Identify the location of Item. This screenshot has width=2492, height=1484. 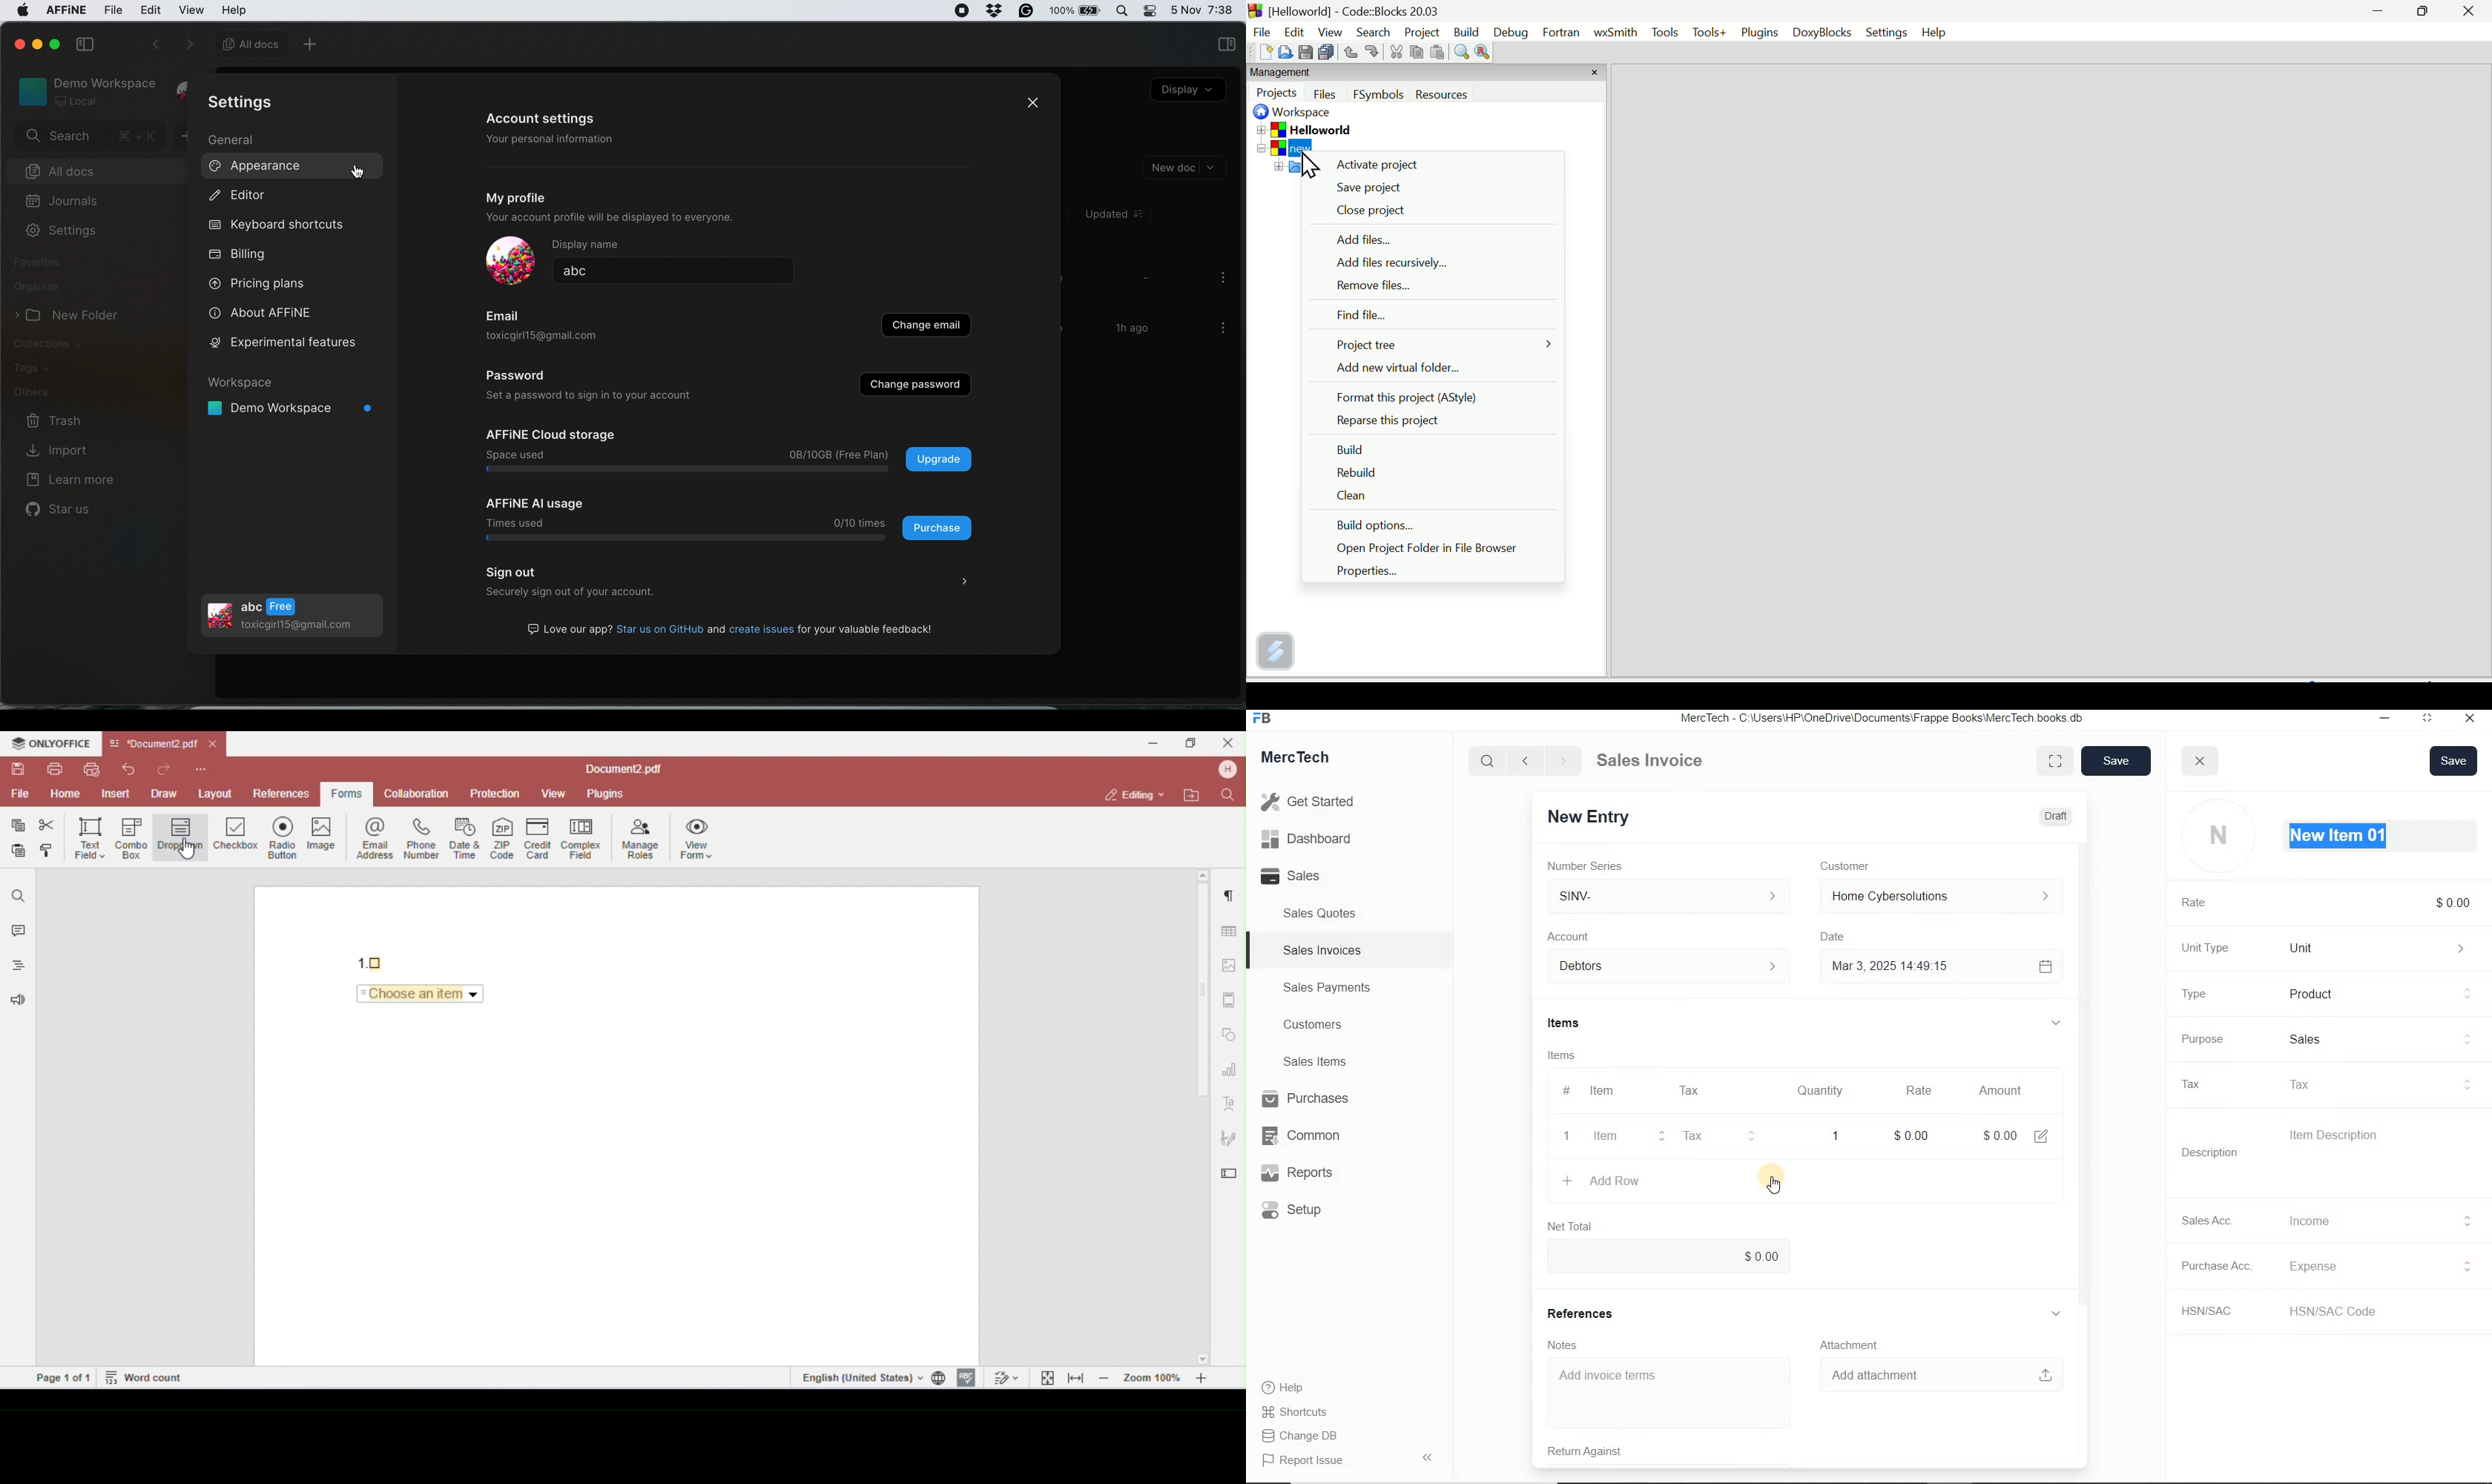
(1603, 1091).